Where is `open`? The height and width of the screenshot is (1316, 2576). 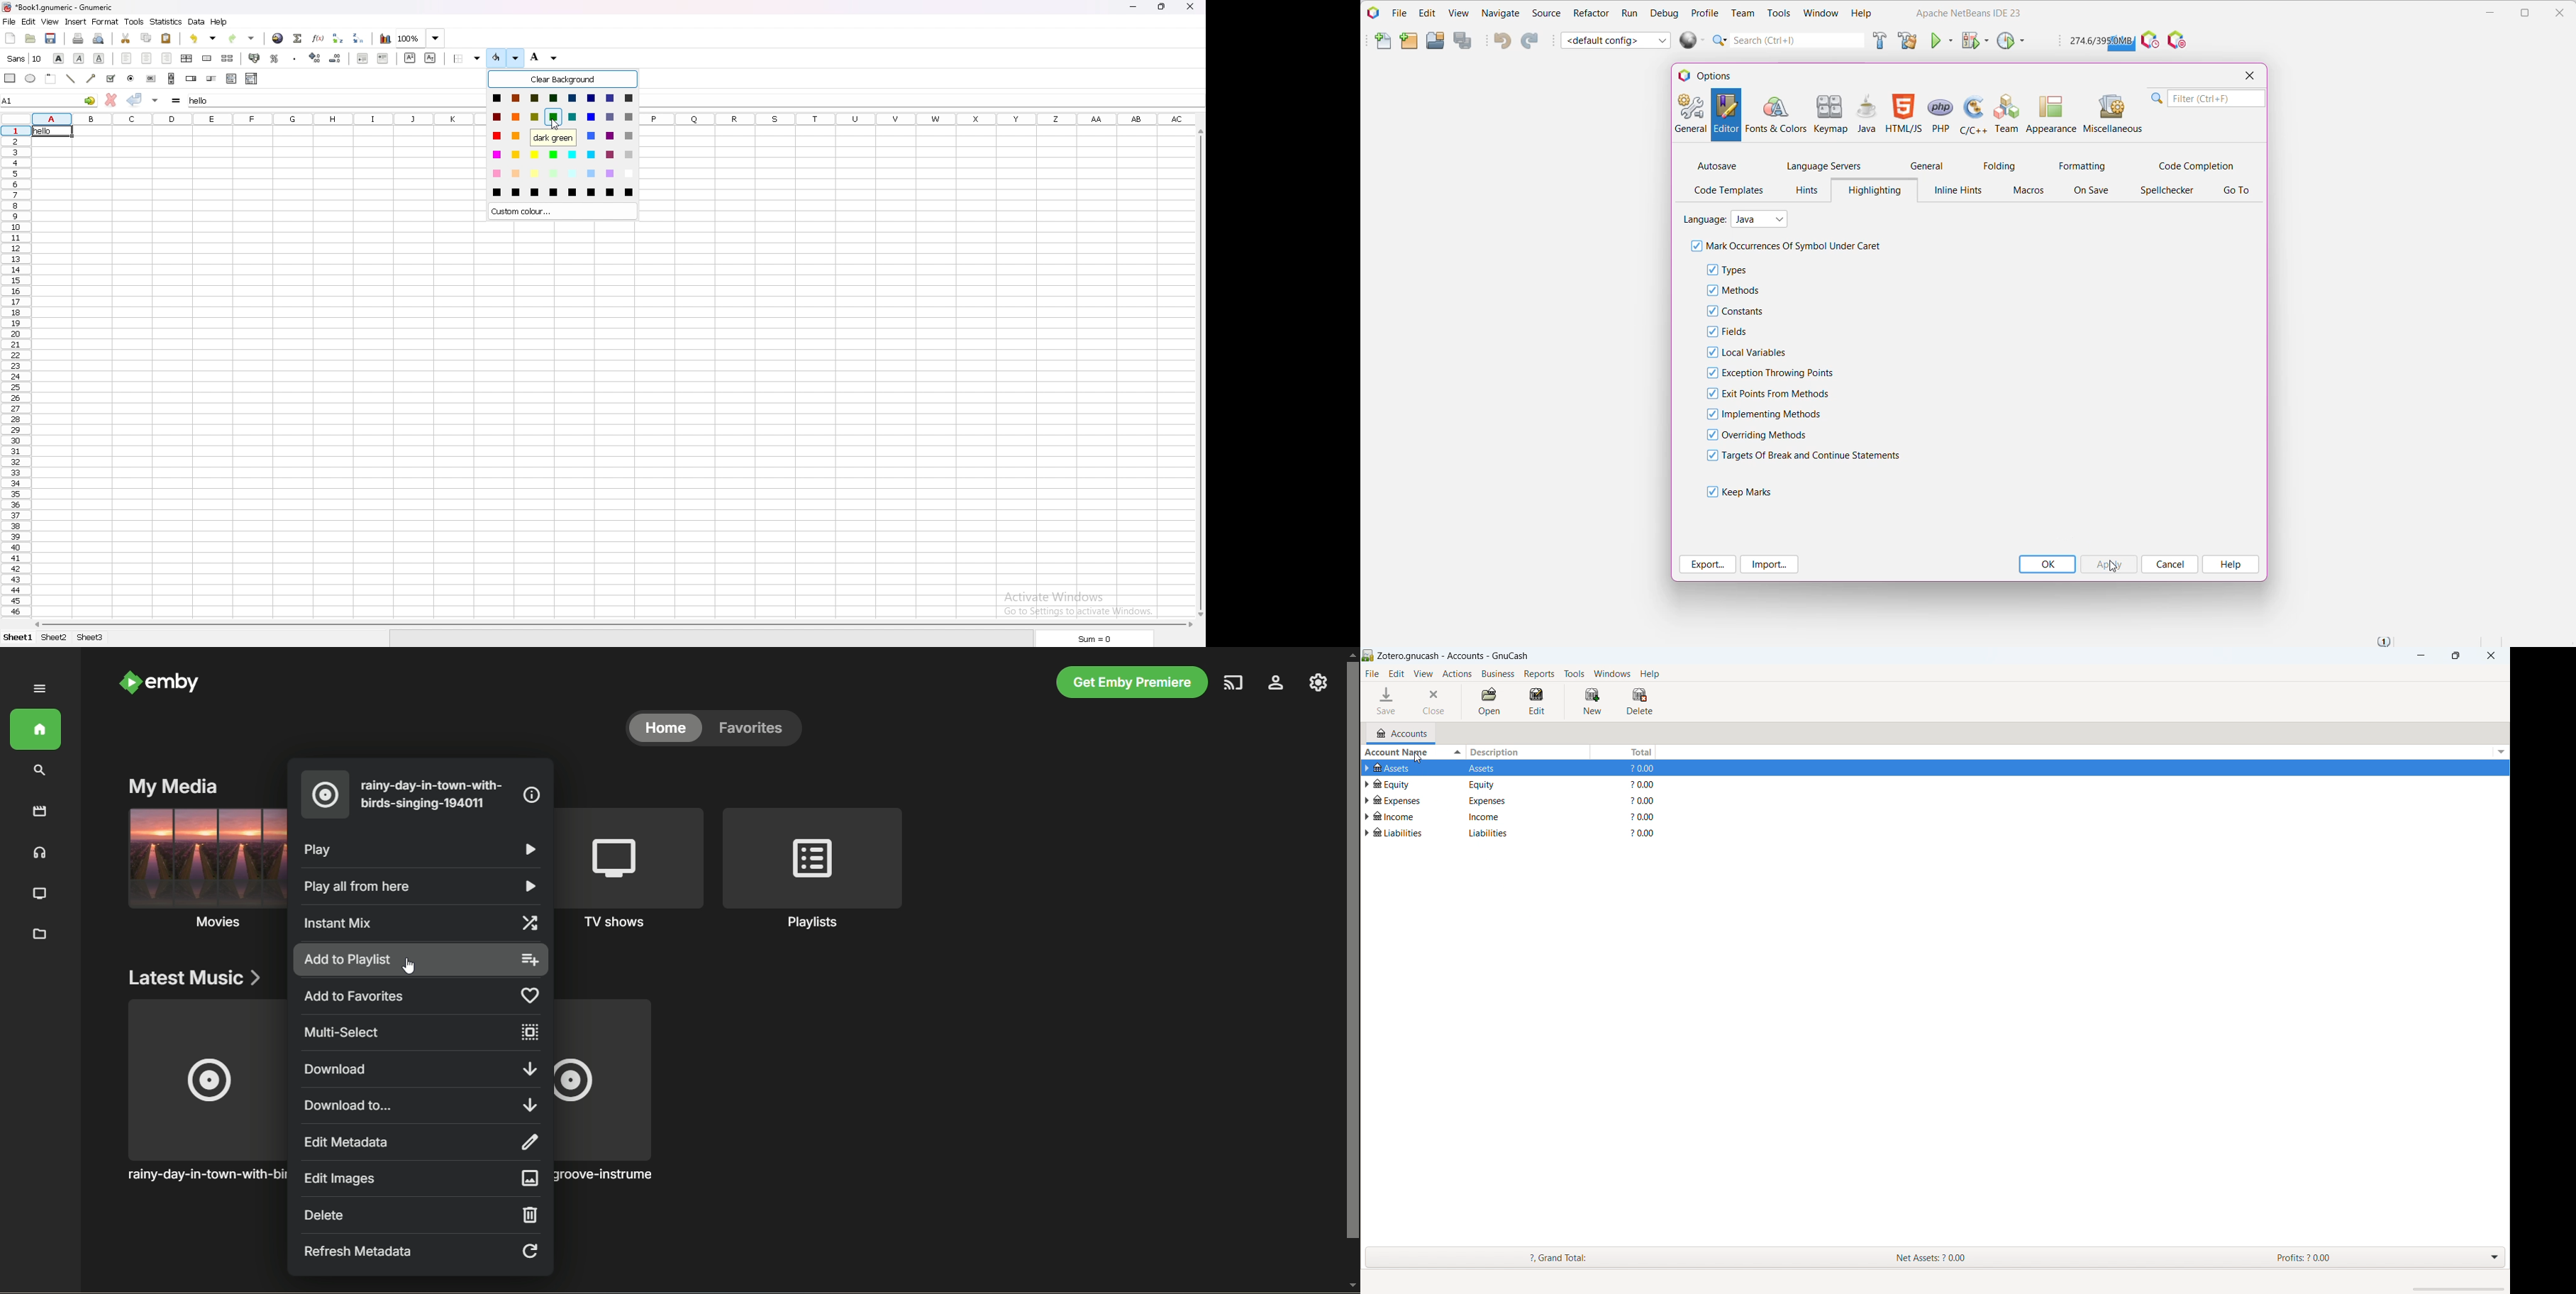 open is located at coordinates (30, 38).